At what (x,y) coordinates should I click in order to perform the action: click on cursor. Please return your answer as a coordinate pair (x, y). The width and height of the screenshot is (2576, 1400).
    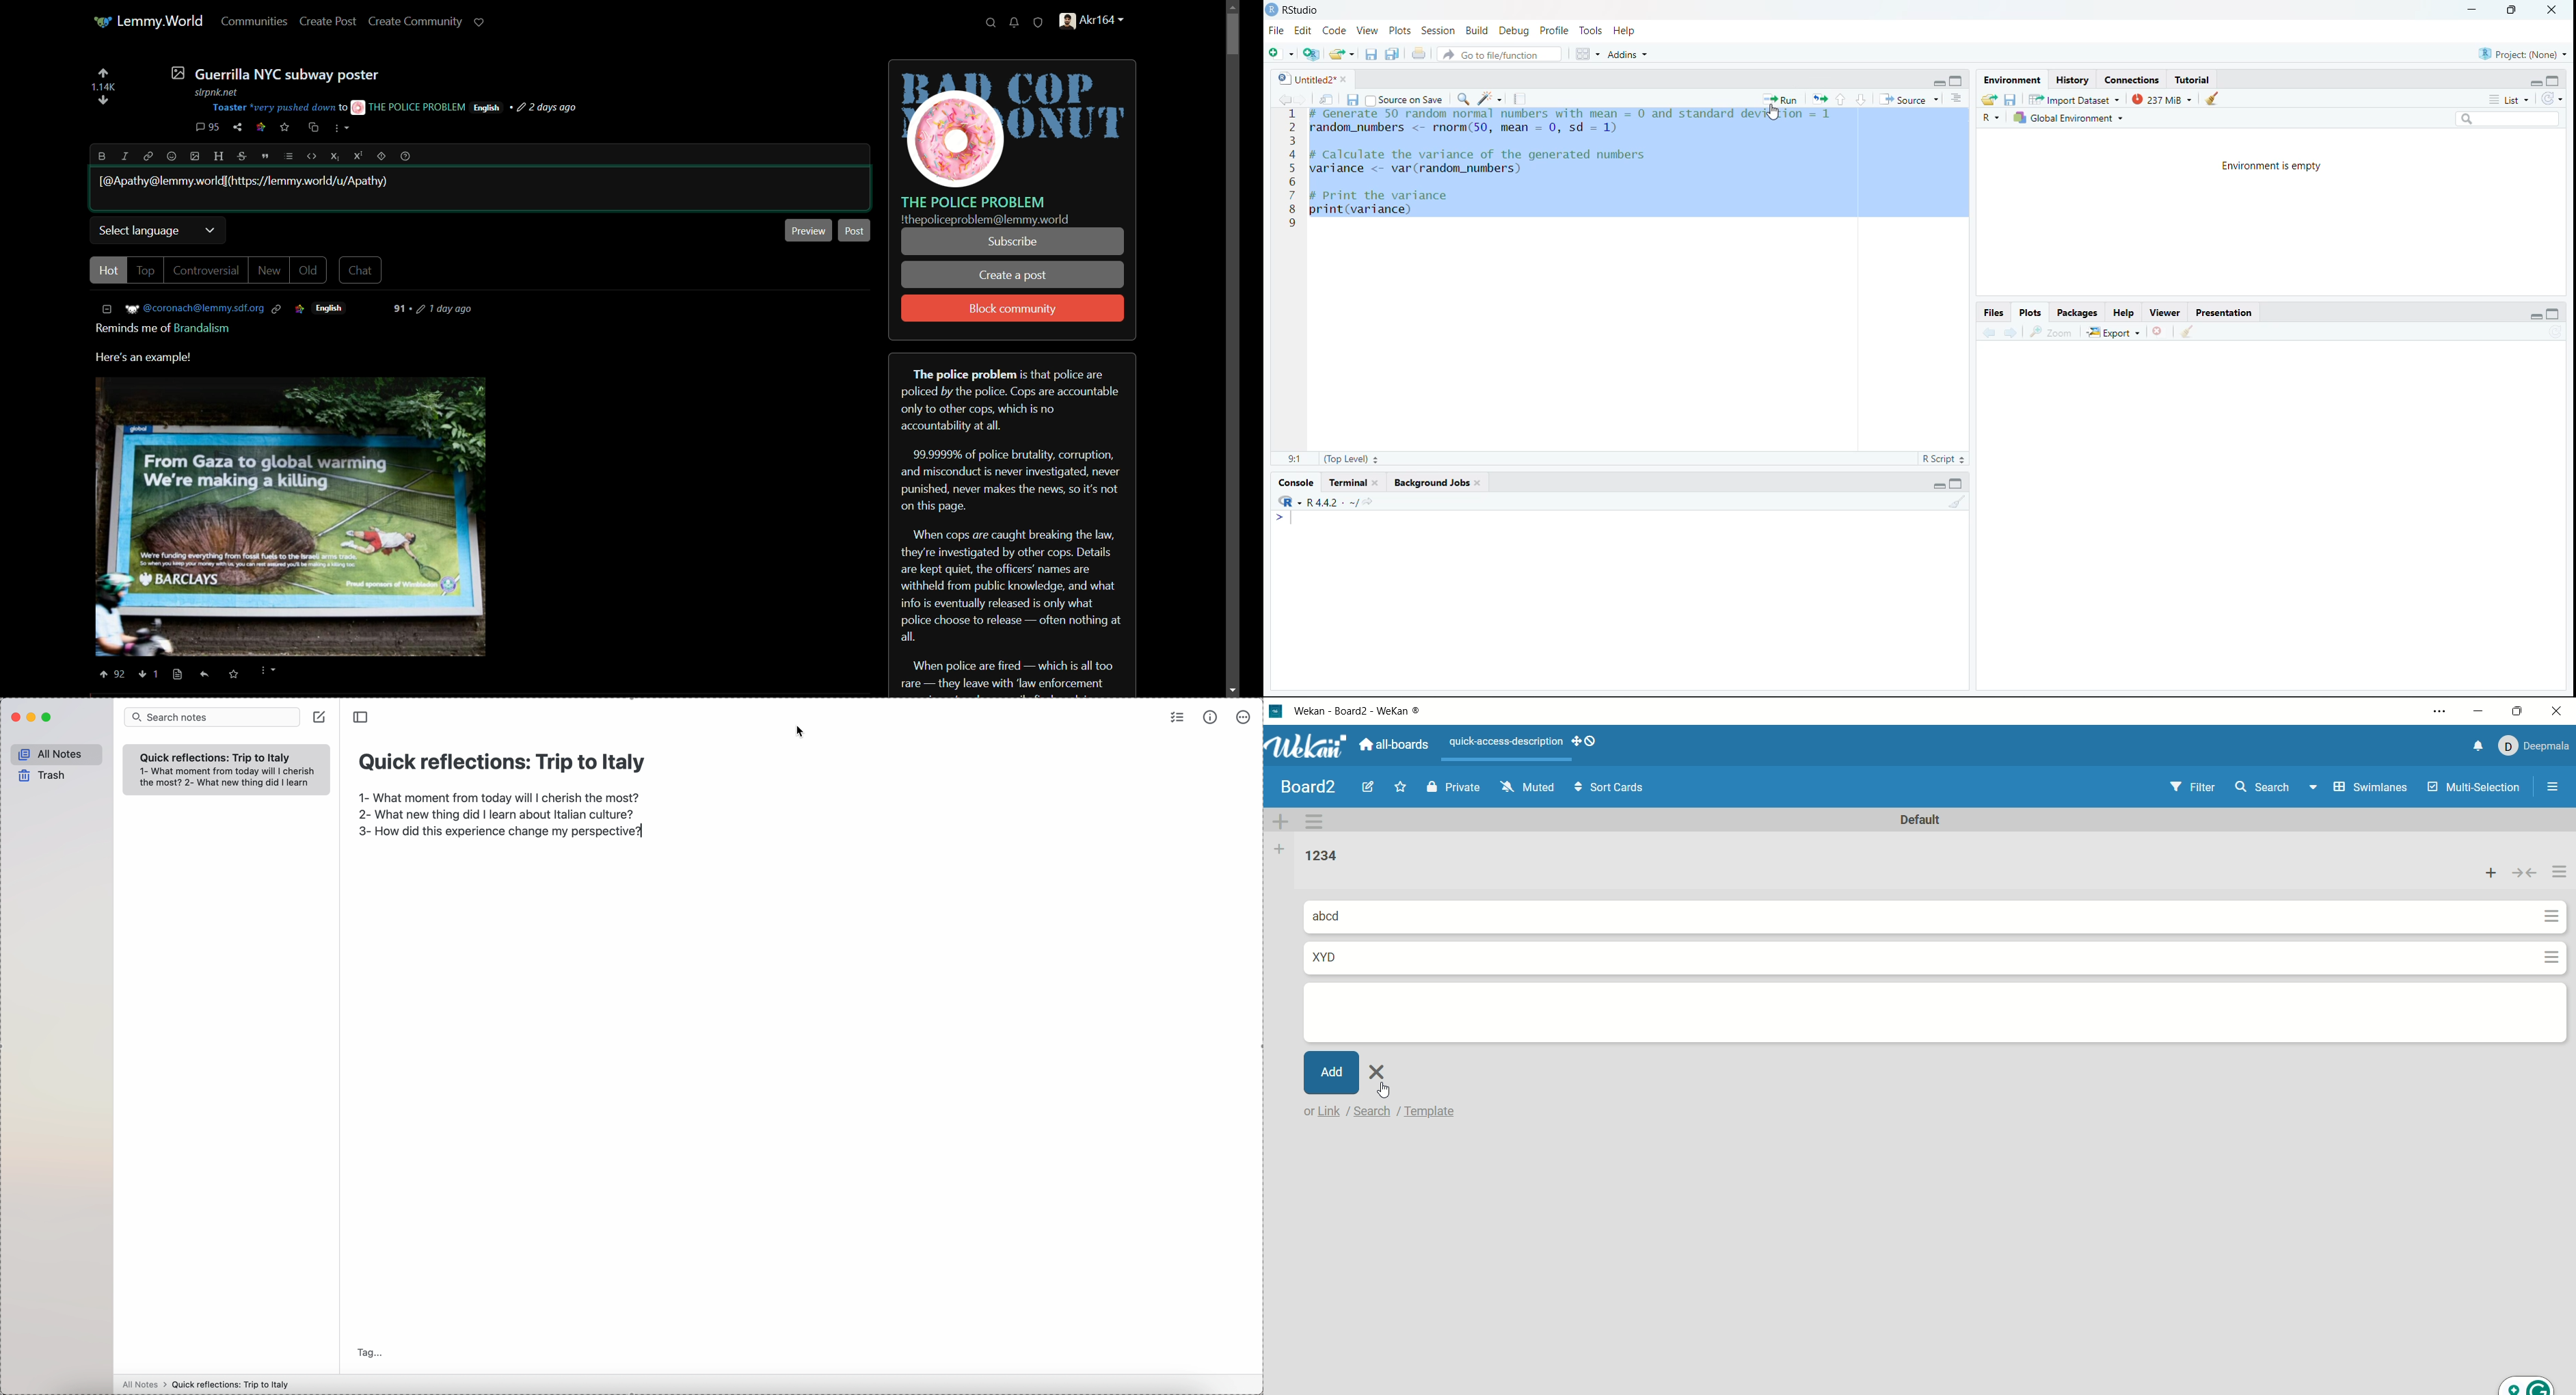
    Looking at the image, I should click on (799, 729).